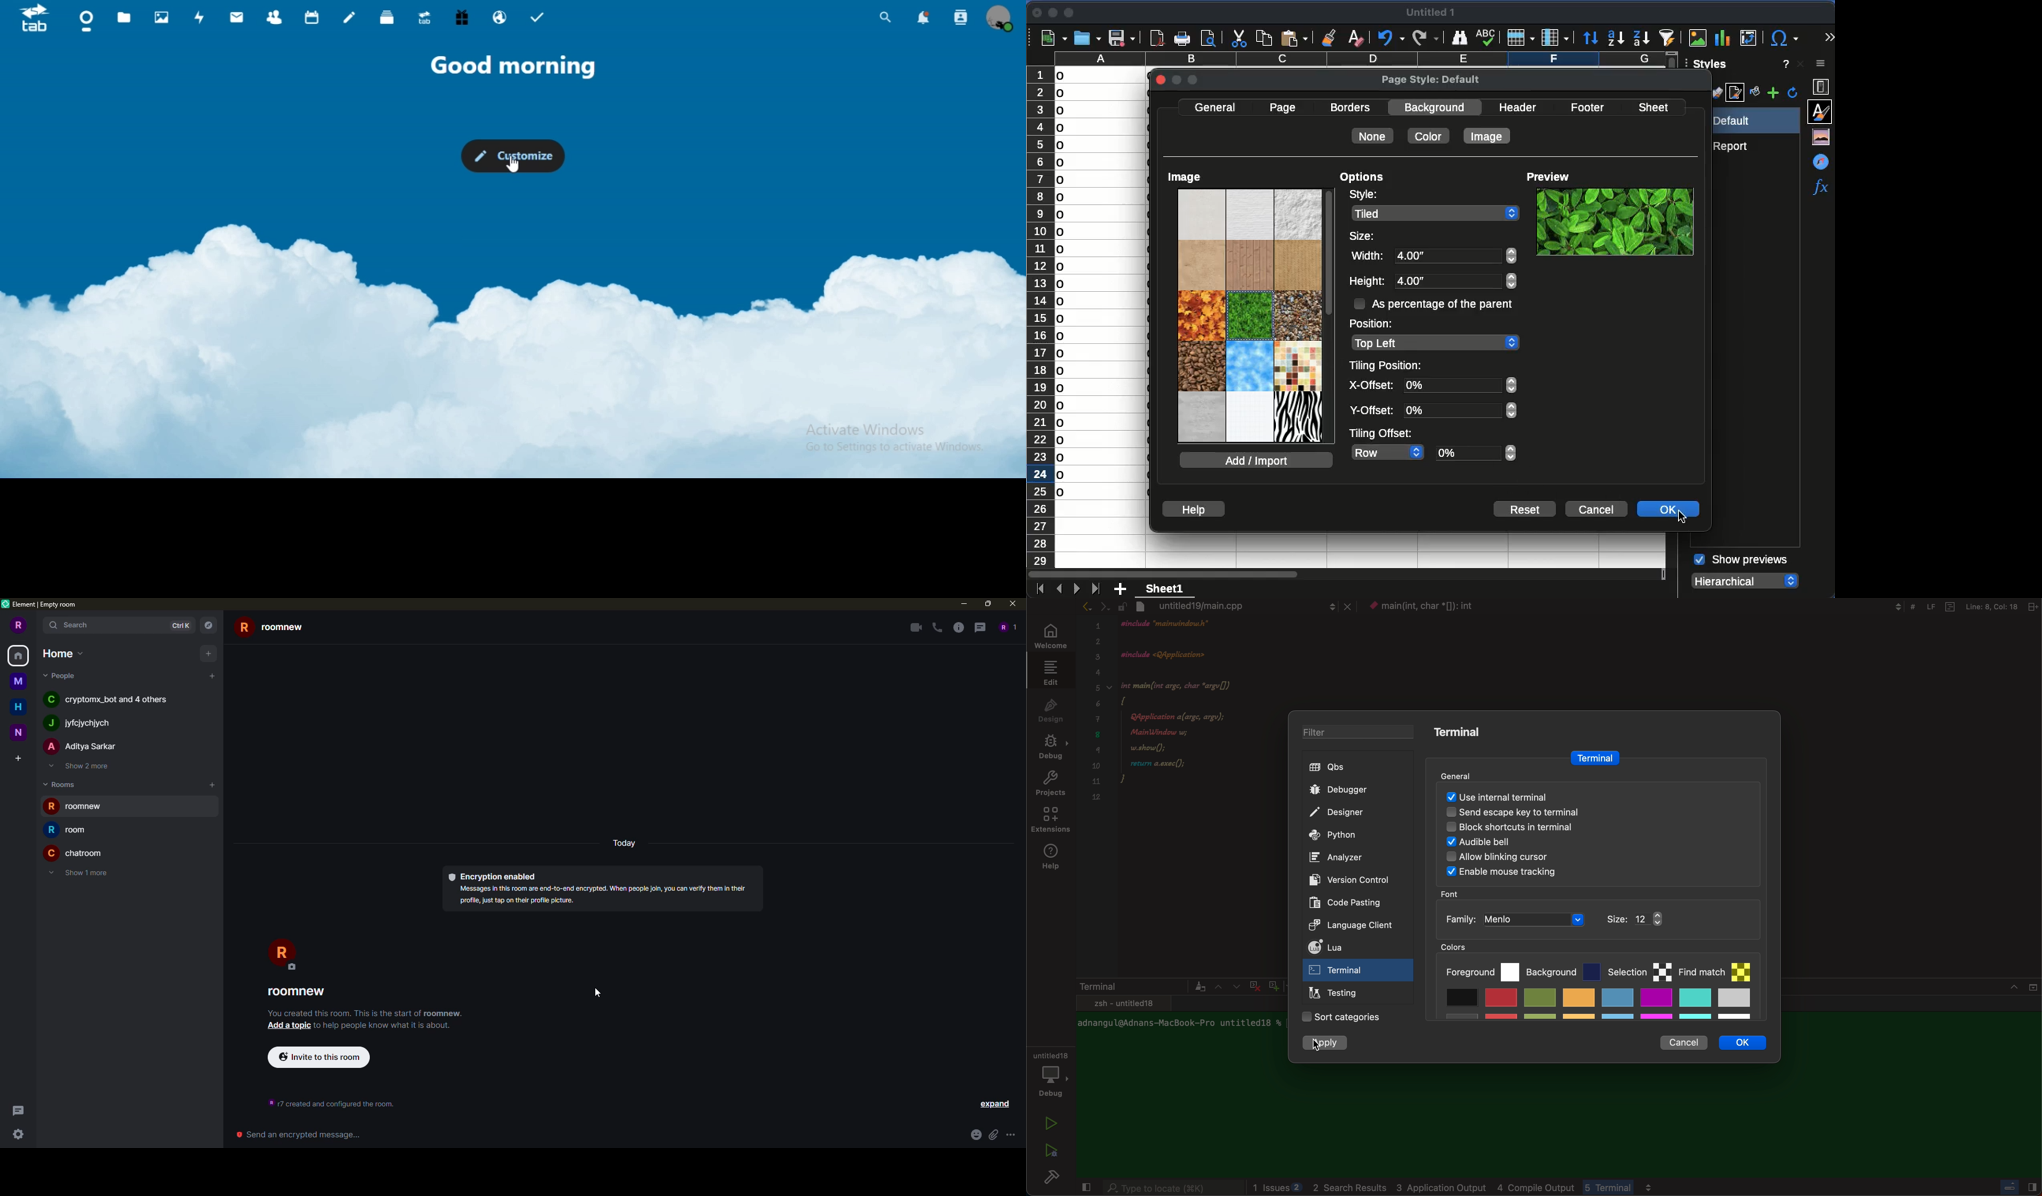 The image size is (2044, 1204). I want to click on use internal terminal, so click(1594, 796).